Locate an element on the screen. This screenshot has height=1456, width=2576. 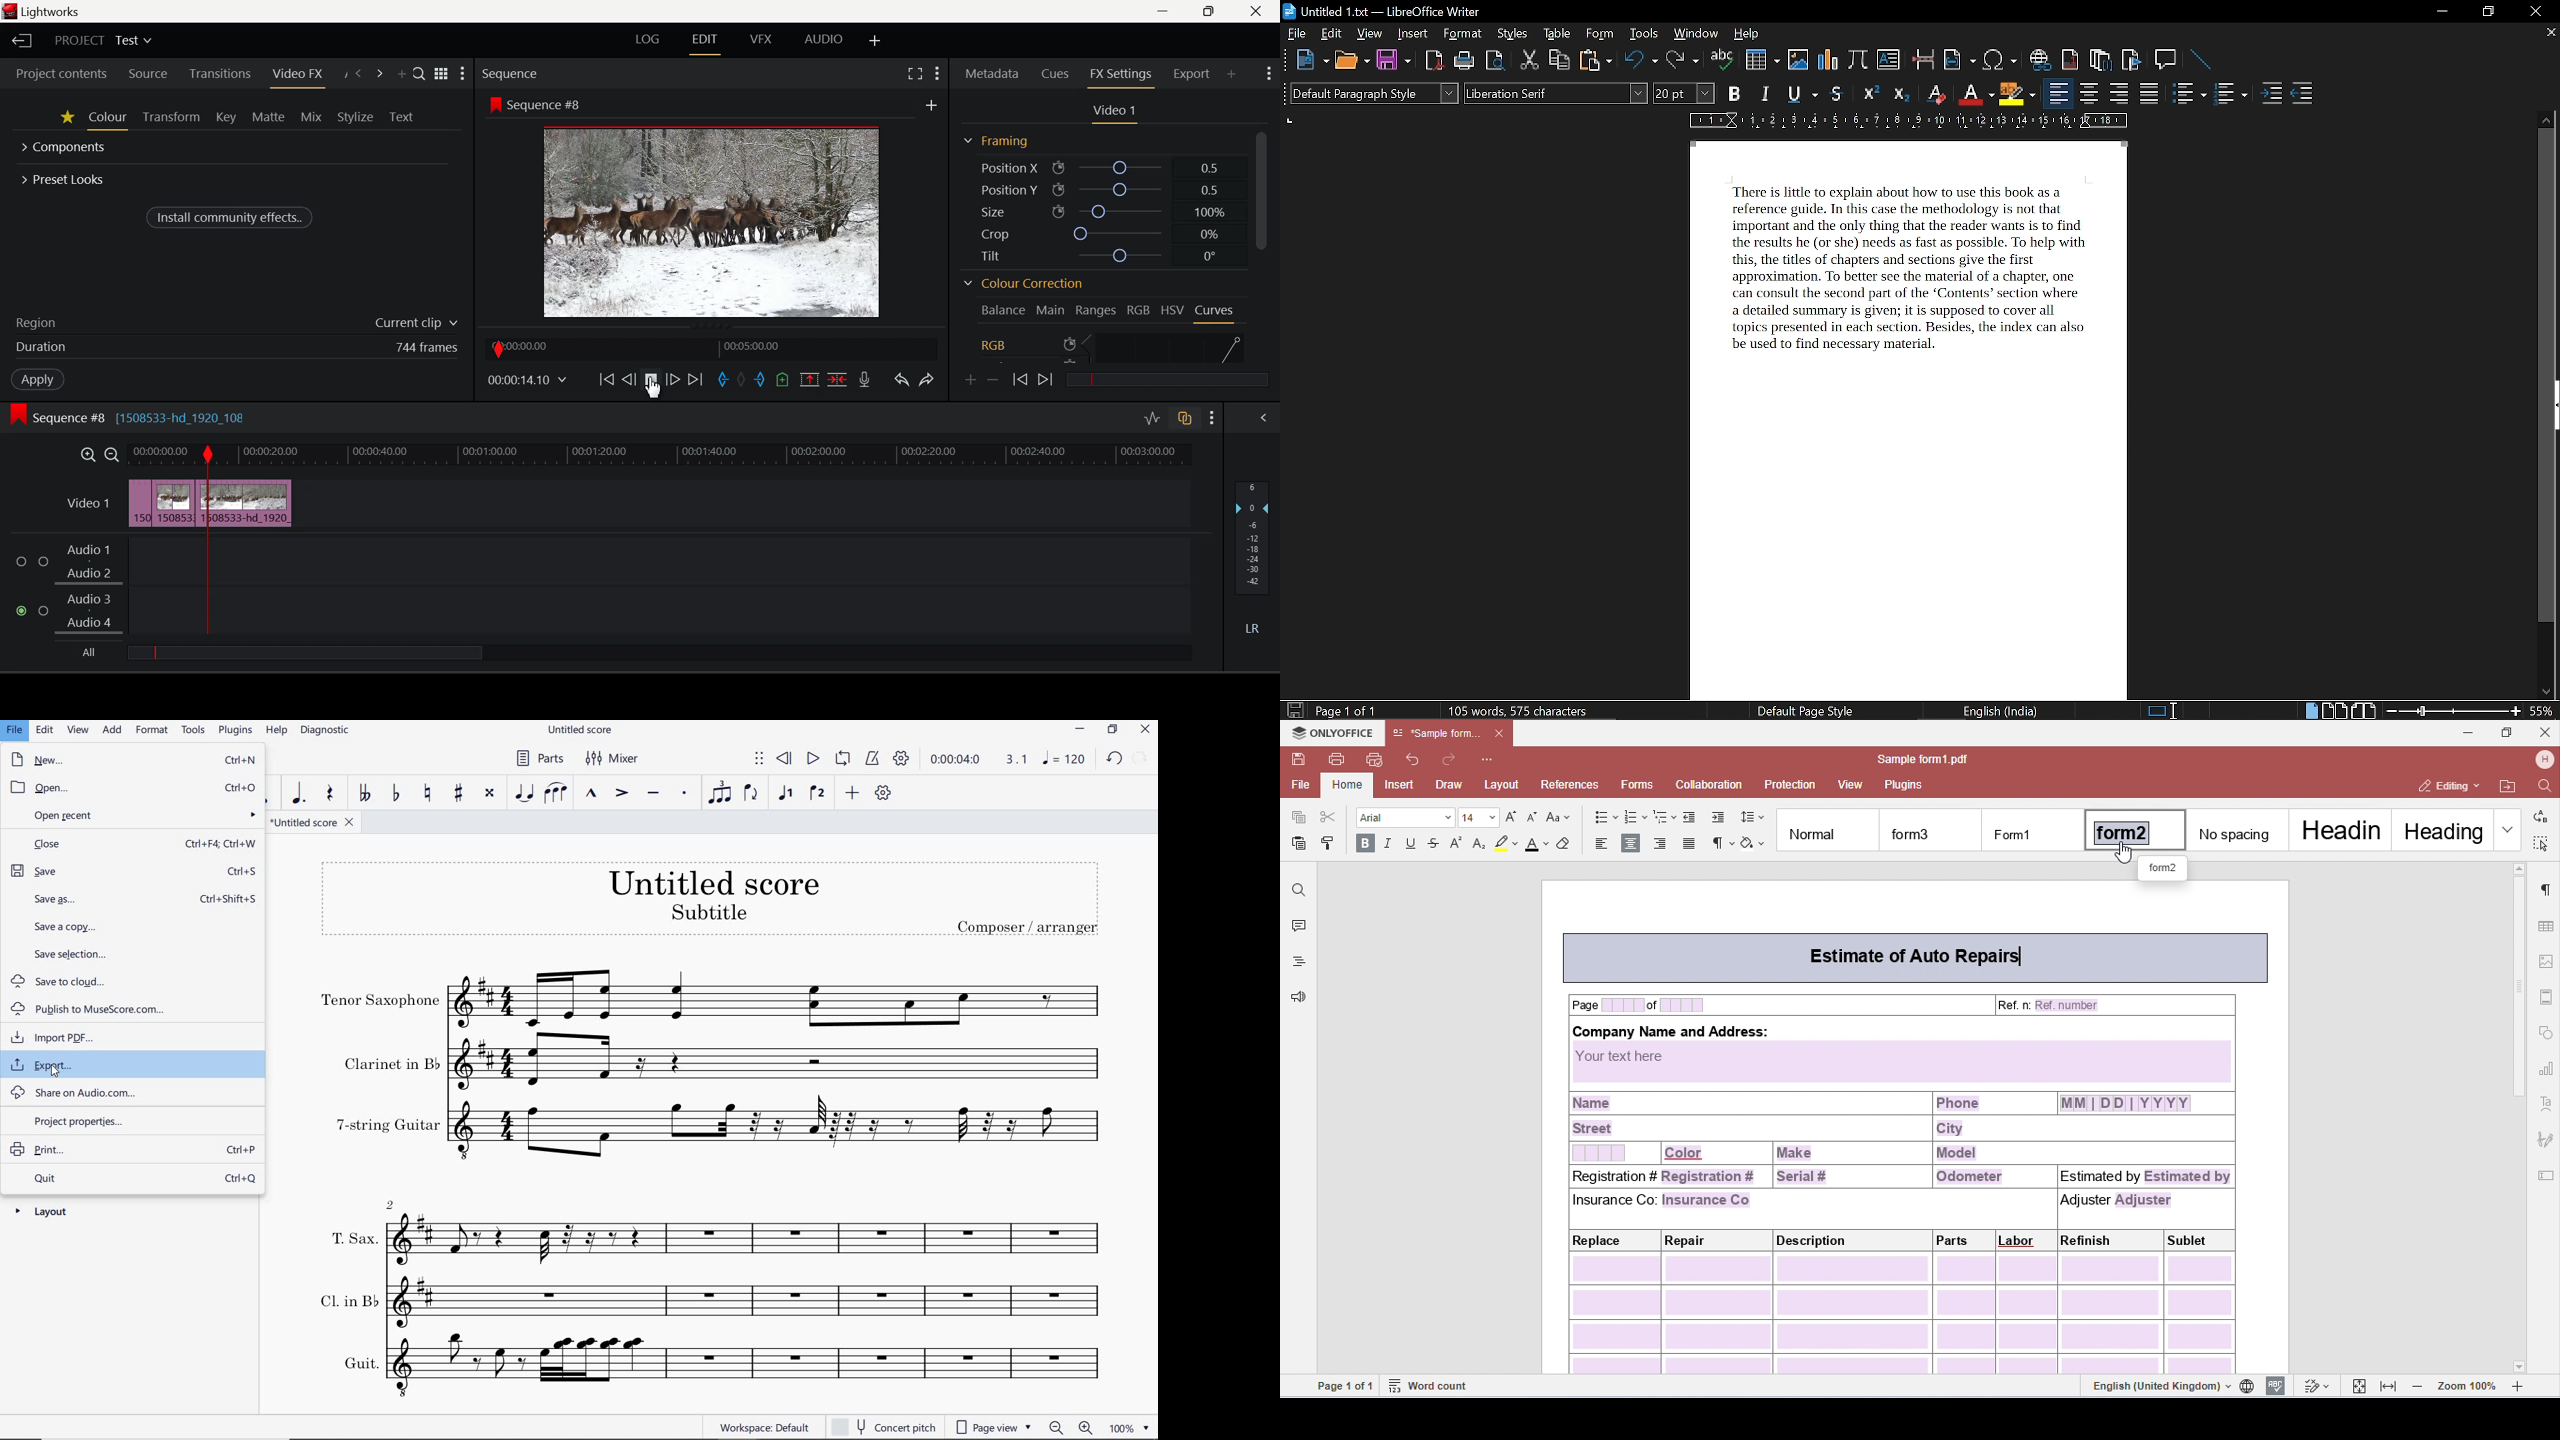
Stylize is located at coordinates (355, 116).